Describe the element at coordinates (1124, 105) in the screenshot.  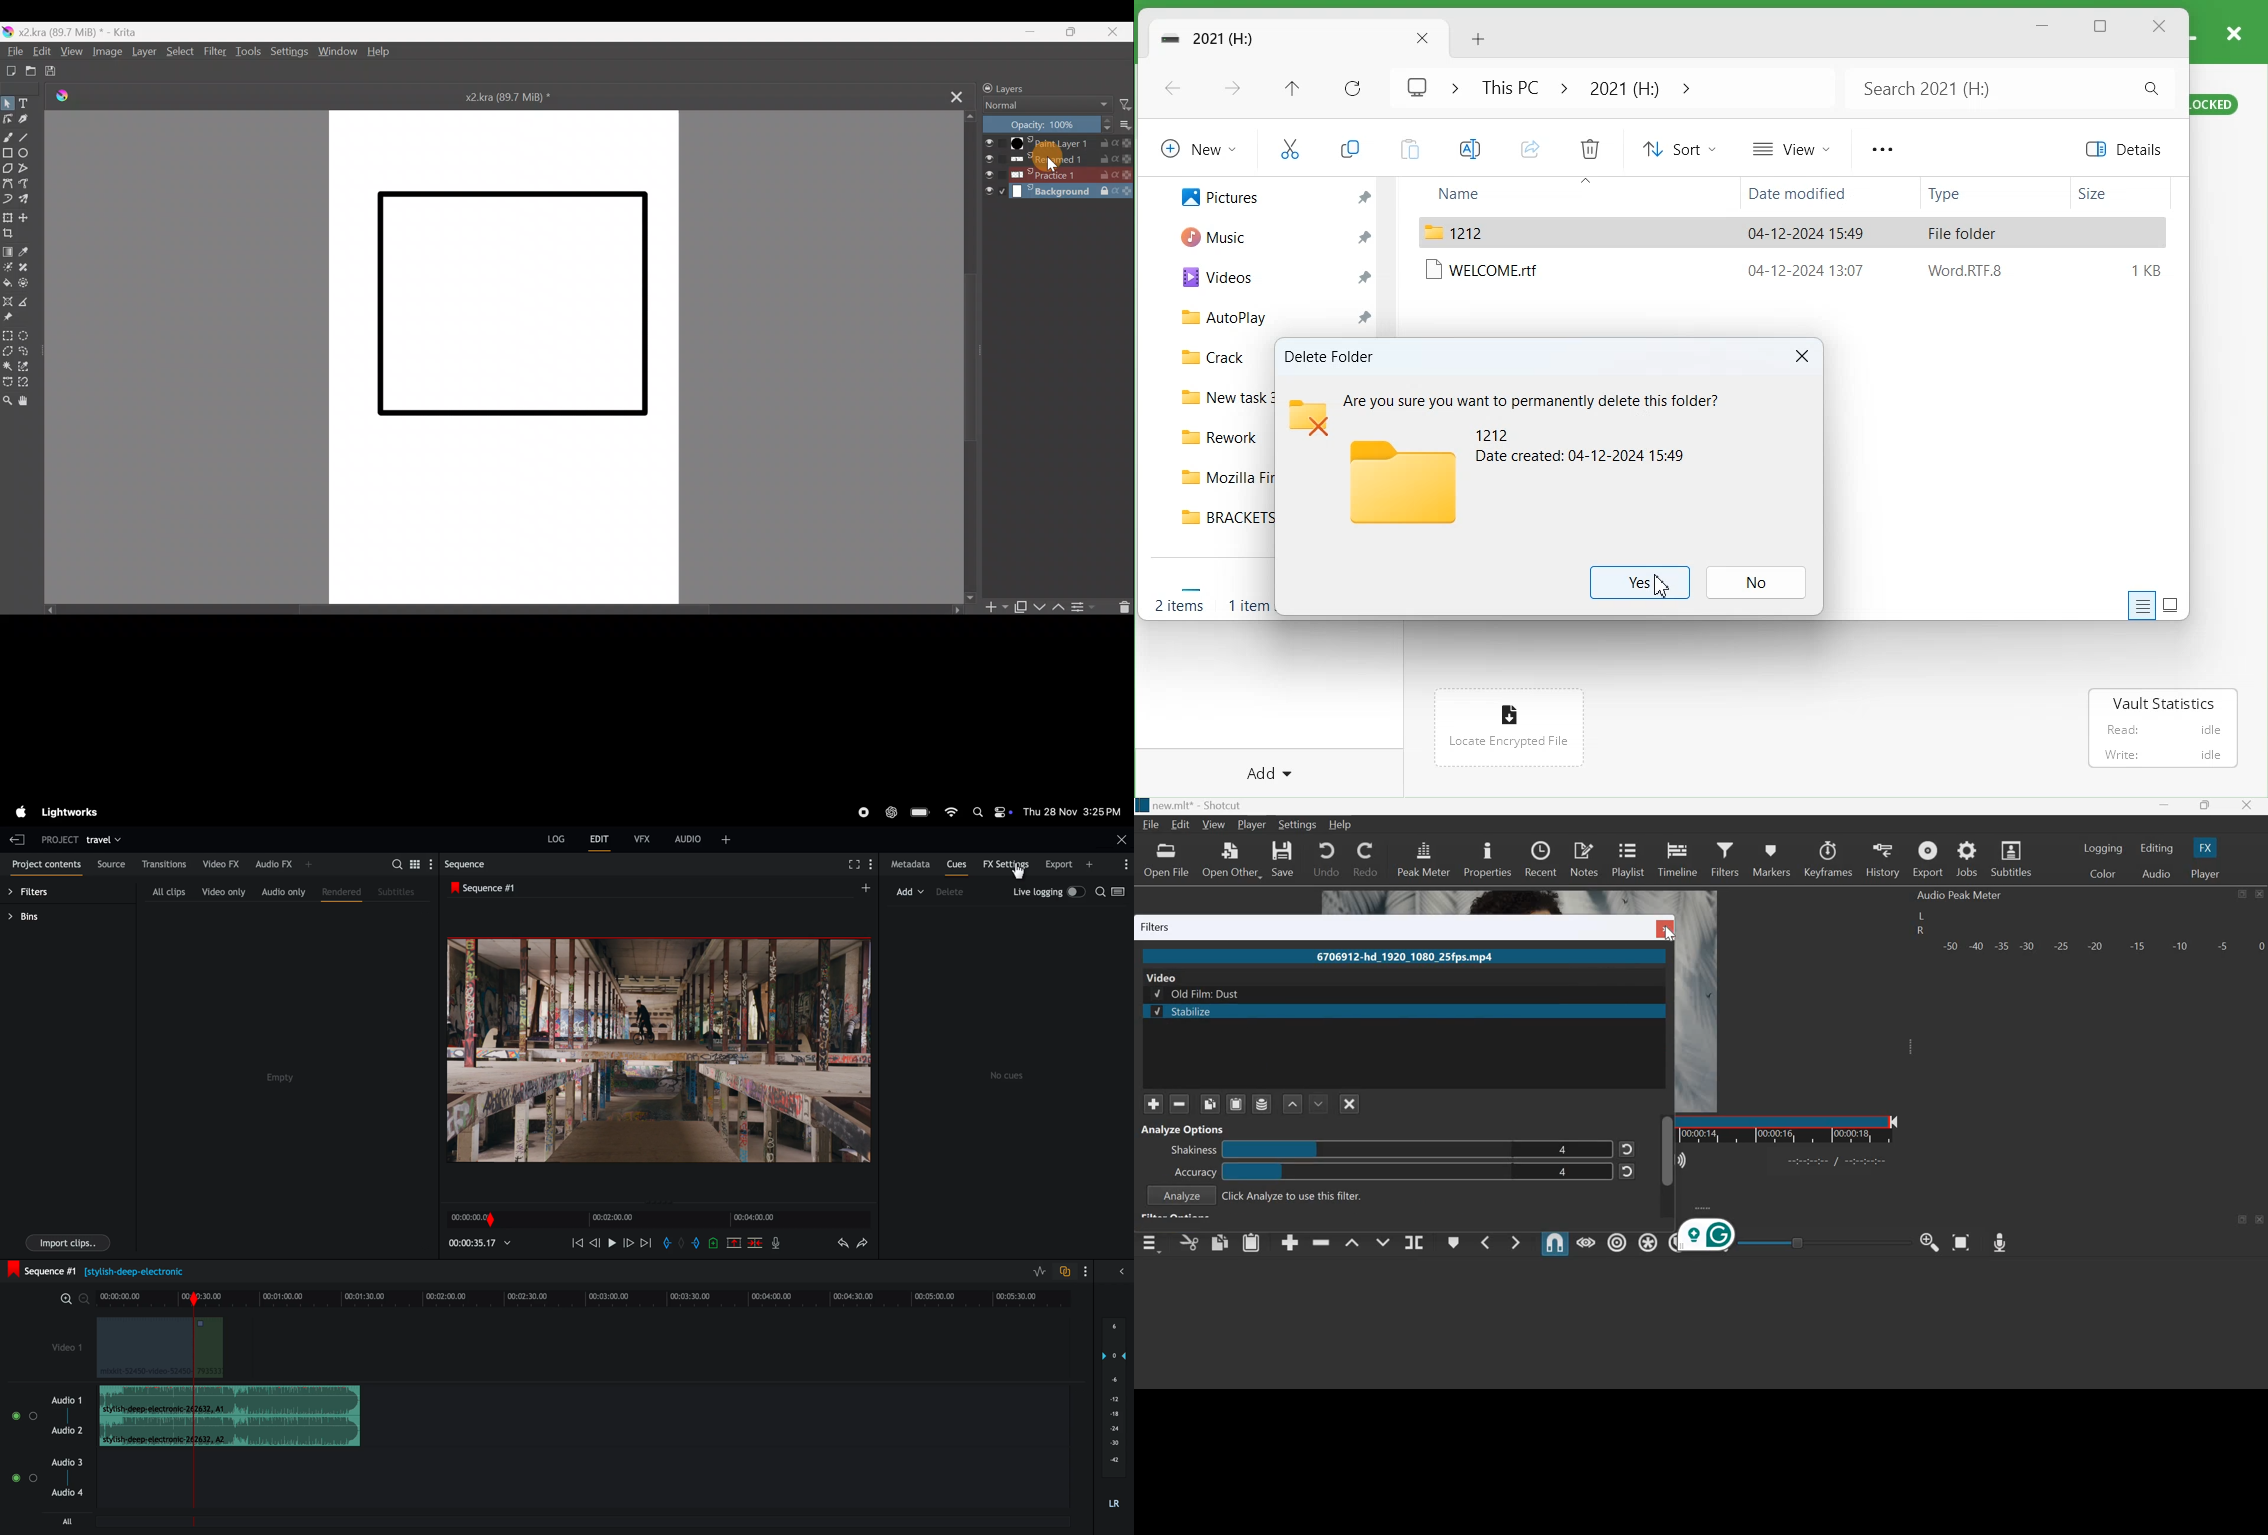
I see `Filter` at that location.